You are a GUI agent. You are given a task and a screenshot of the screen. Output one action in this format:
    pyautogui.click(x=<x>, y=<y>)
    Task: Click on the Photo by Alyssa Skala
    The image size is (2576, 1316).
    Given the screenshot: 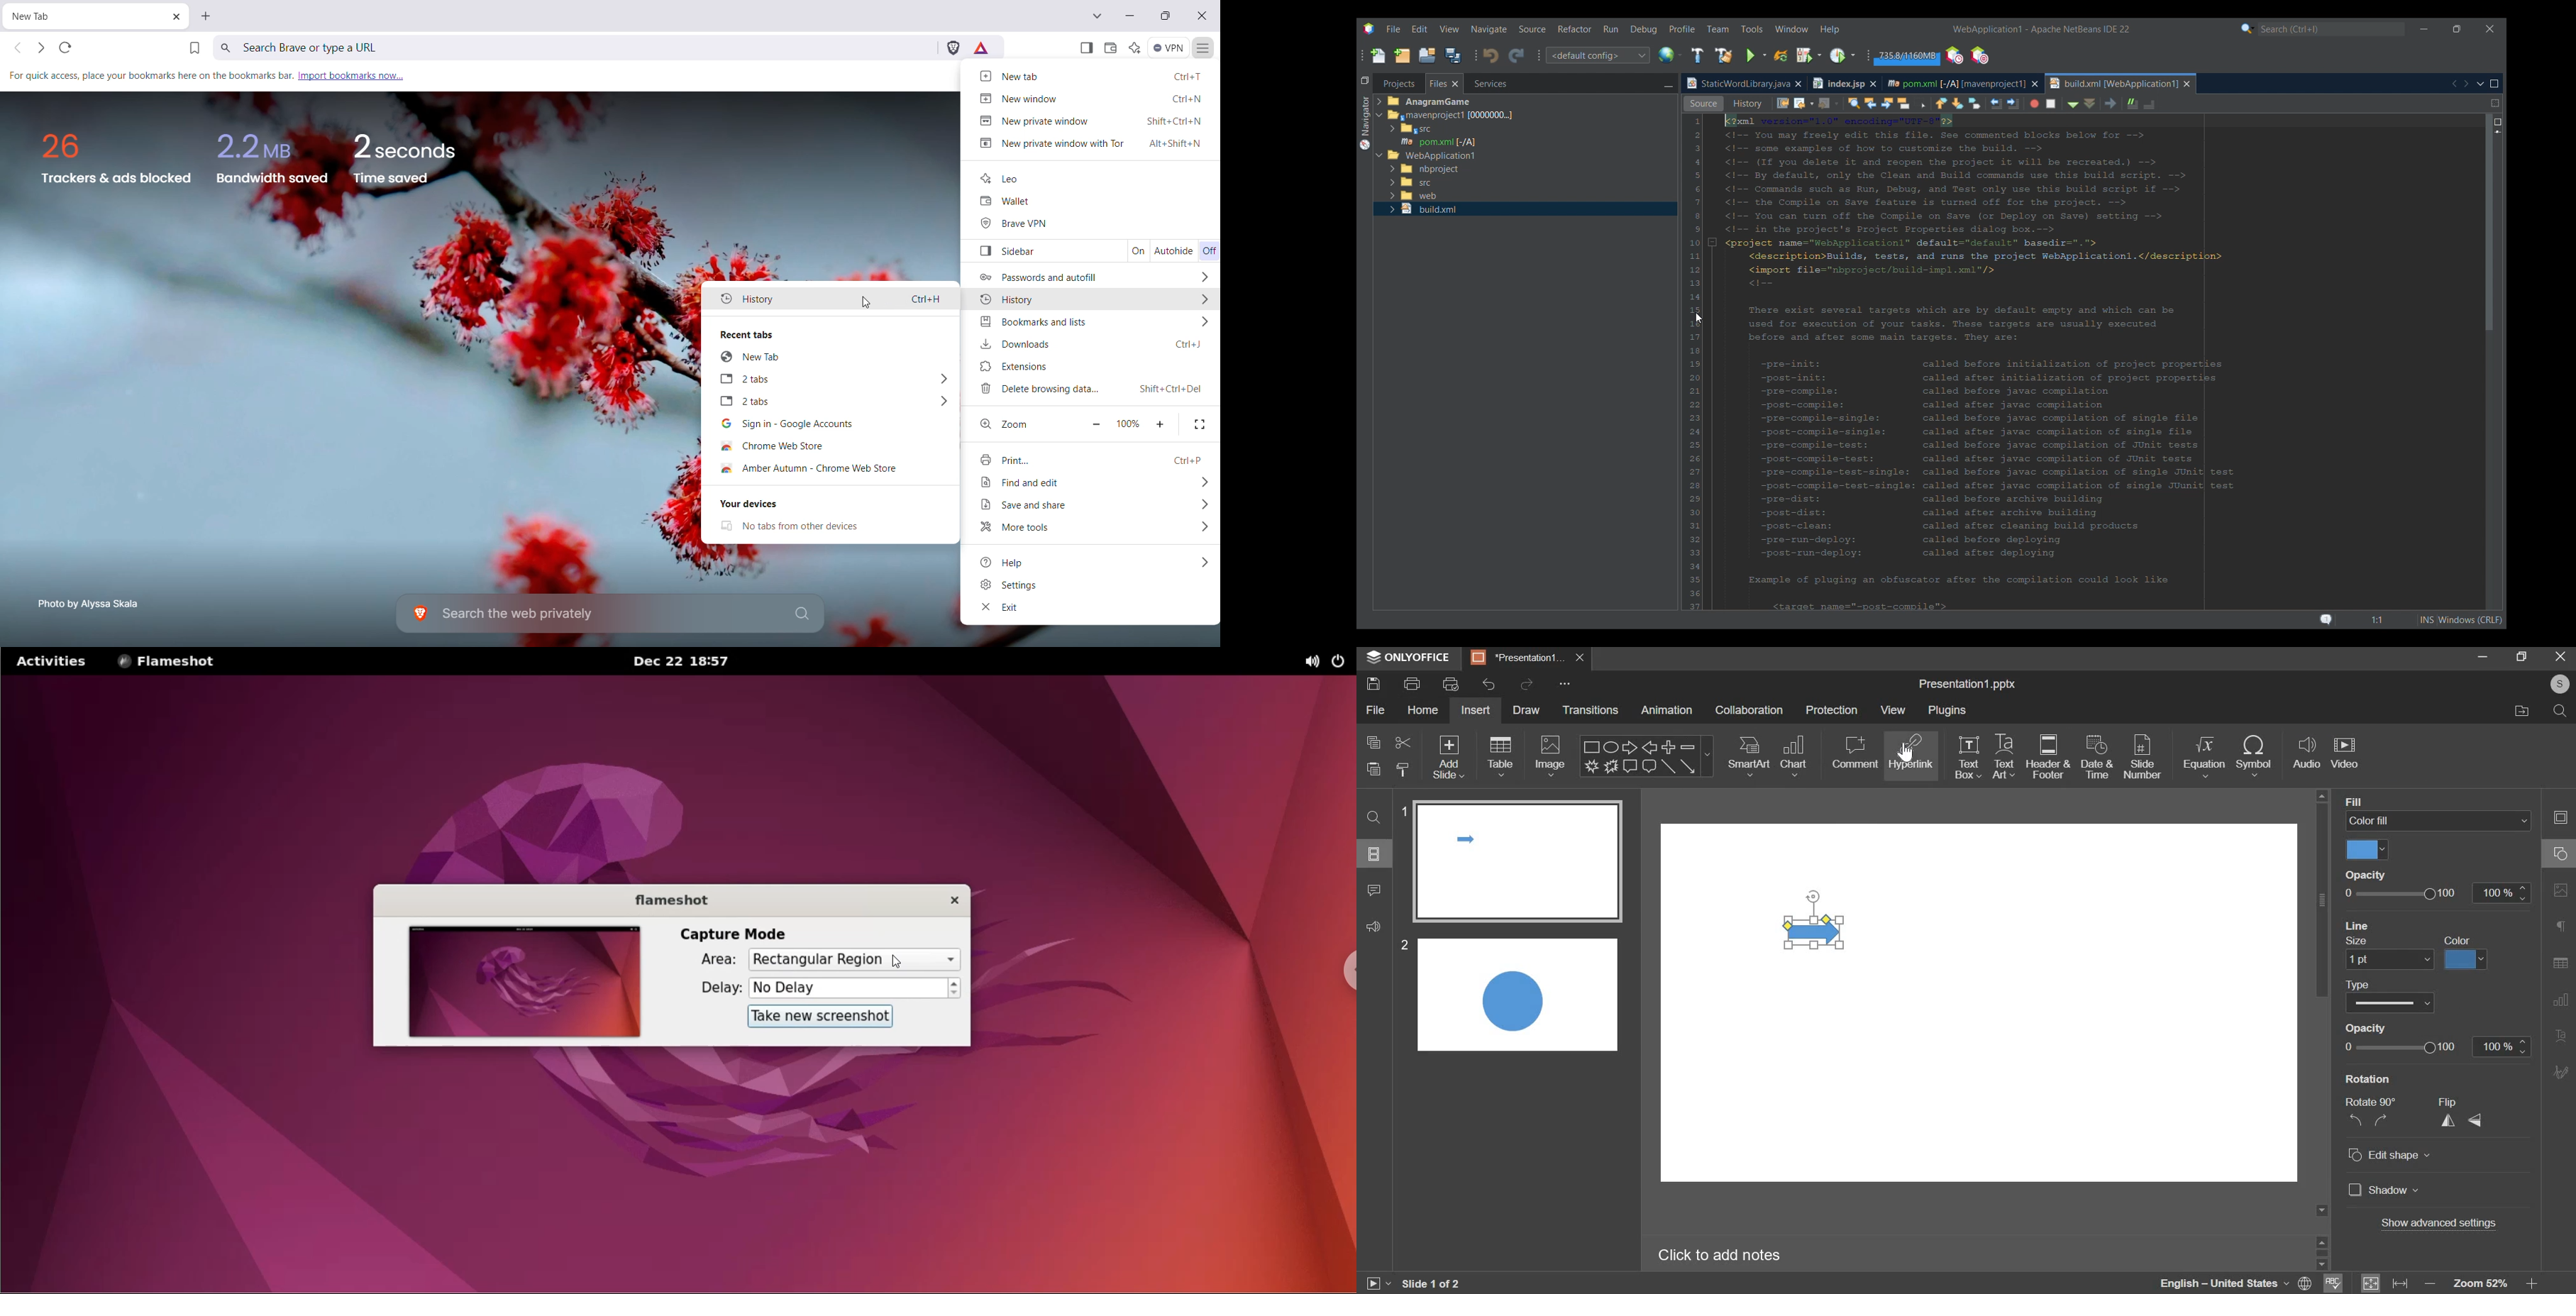 What is the action you would take?
    pyautogui.click(x=93, y=603)
    